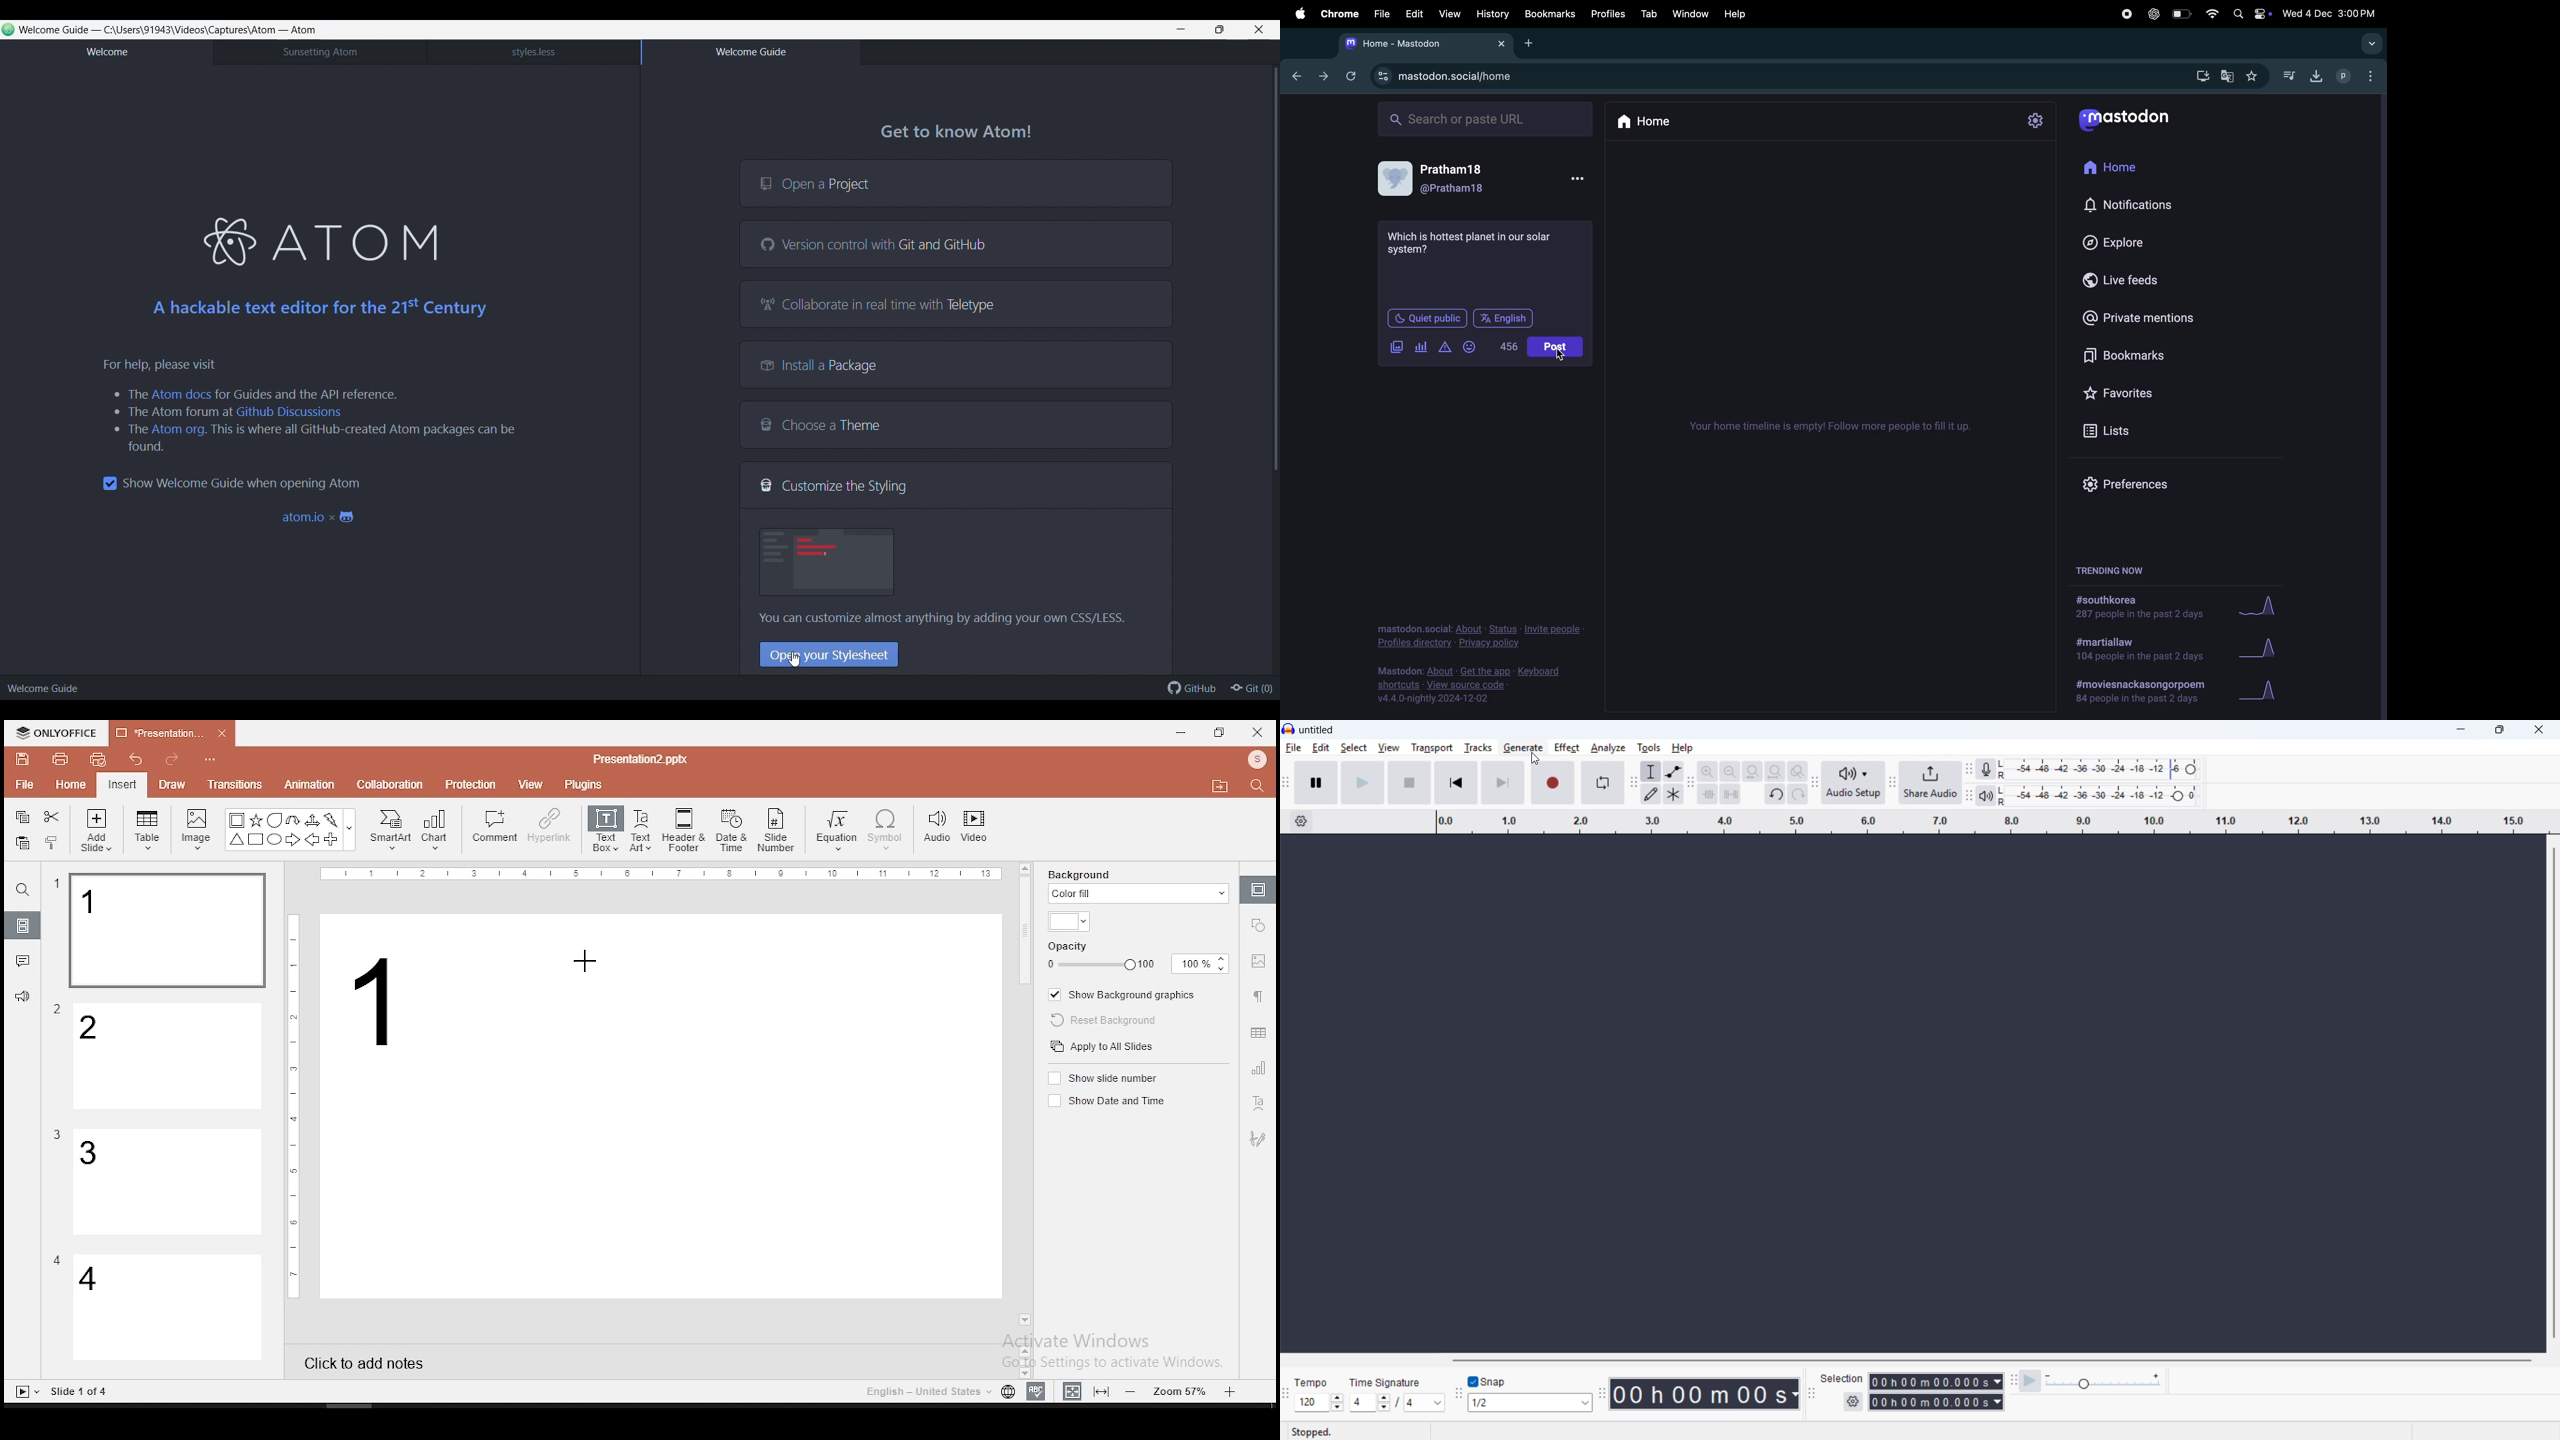  I want to click on plugins, so click(585, 781).